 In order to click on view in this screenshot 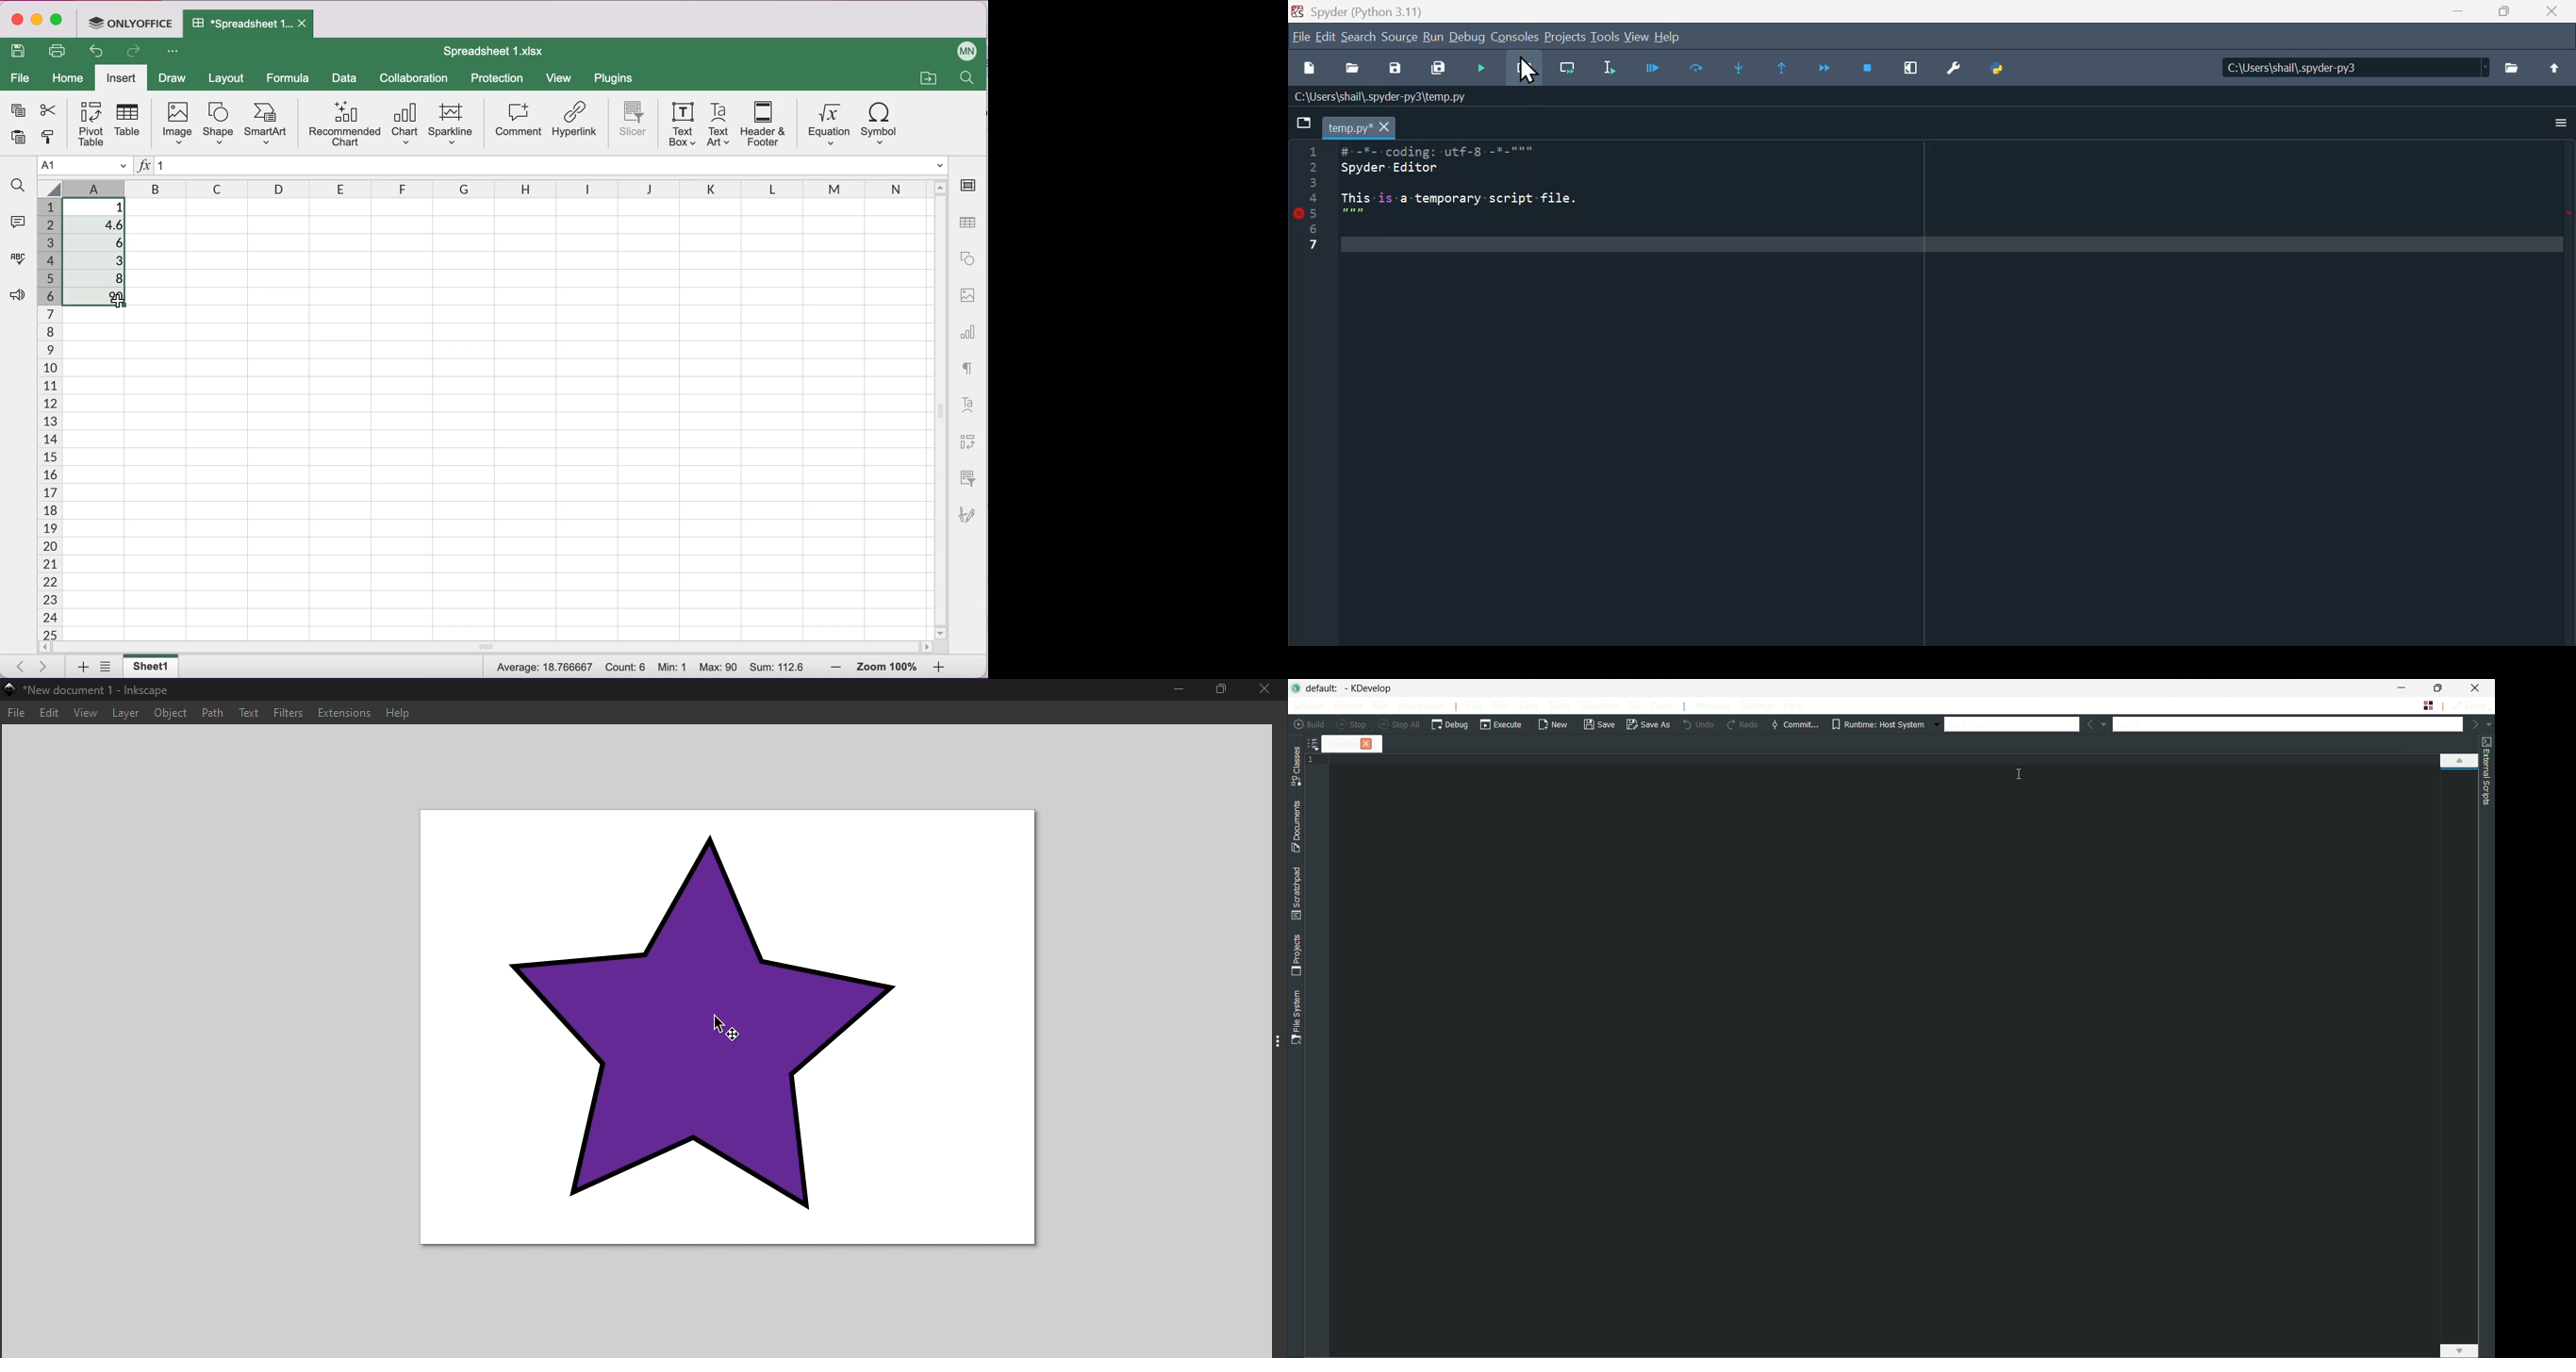, I will do `click(1637, 36)`.